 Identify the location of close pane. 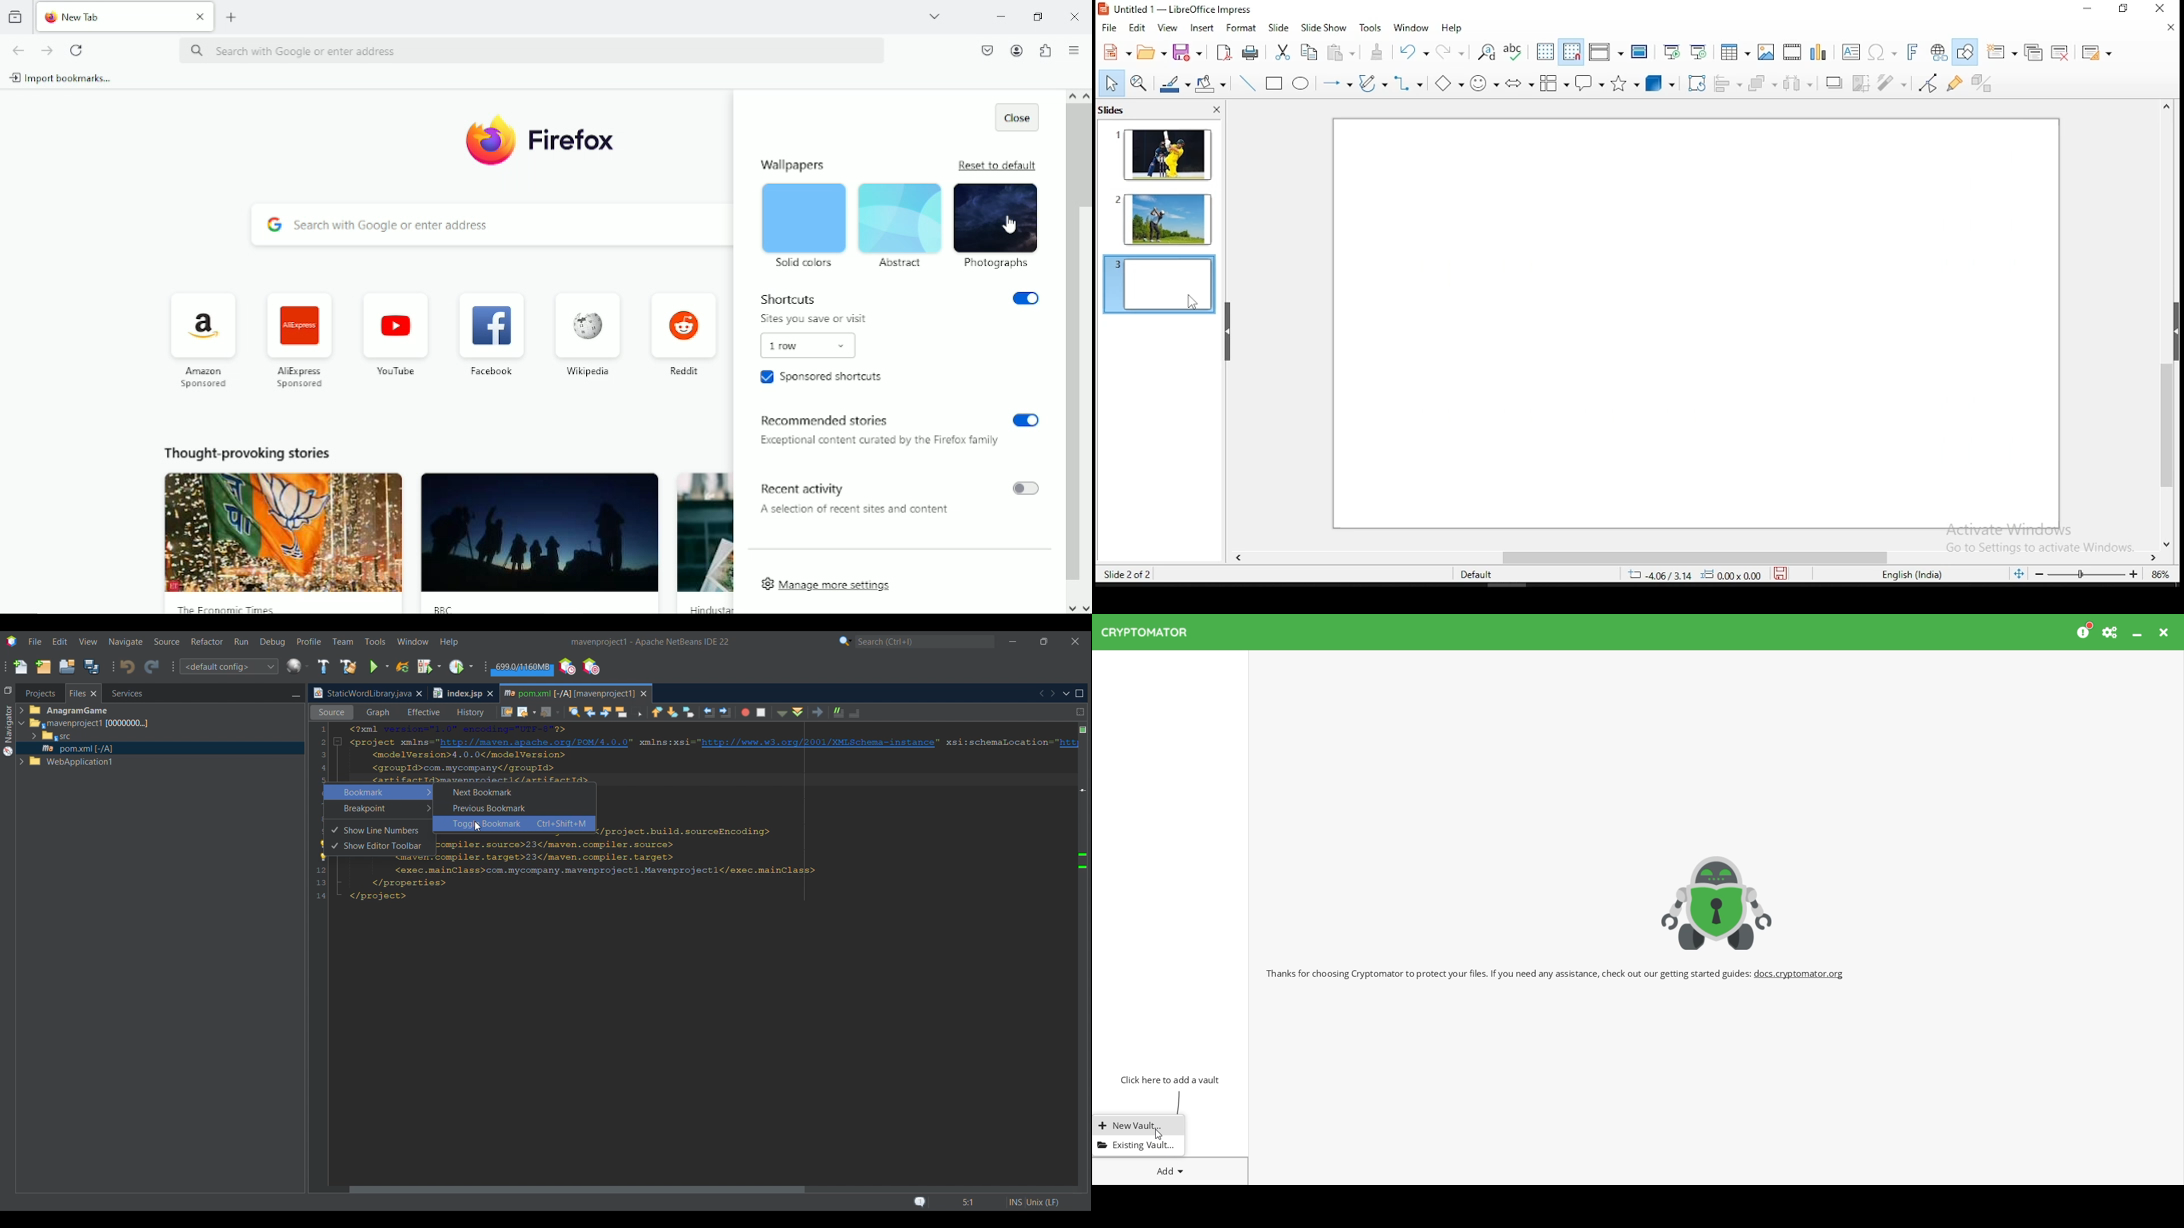
(1217, 109).